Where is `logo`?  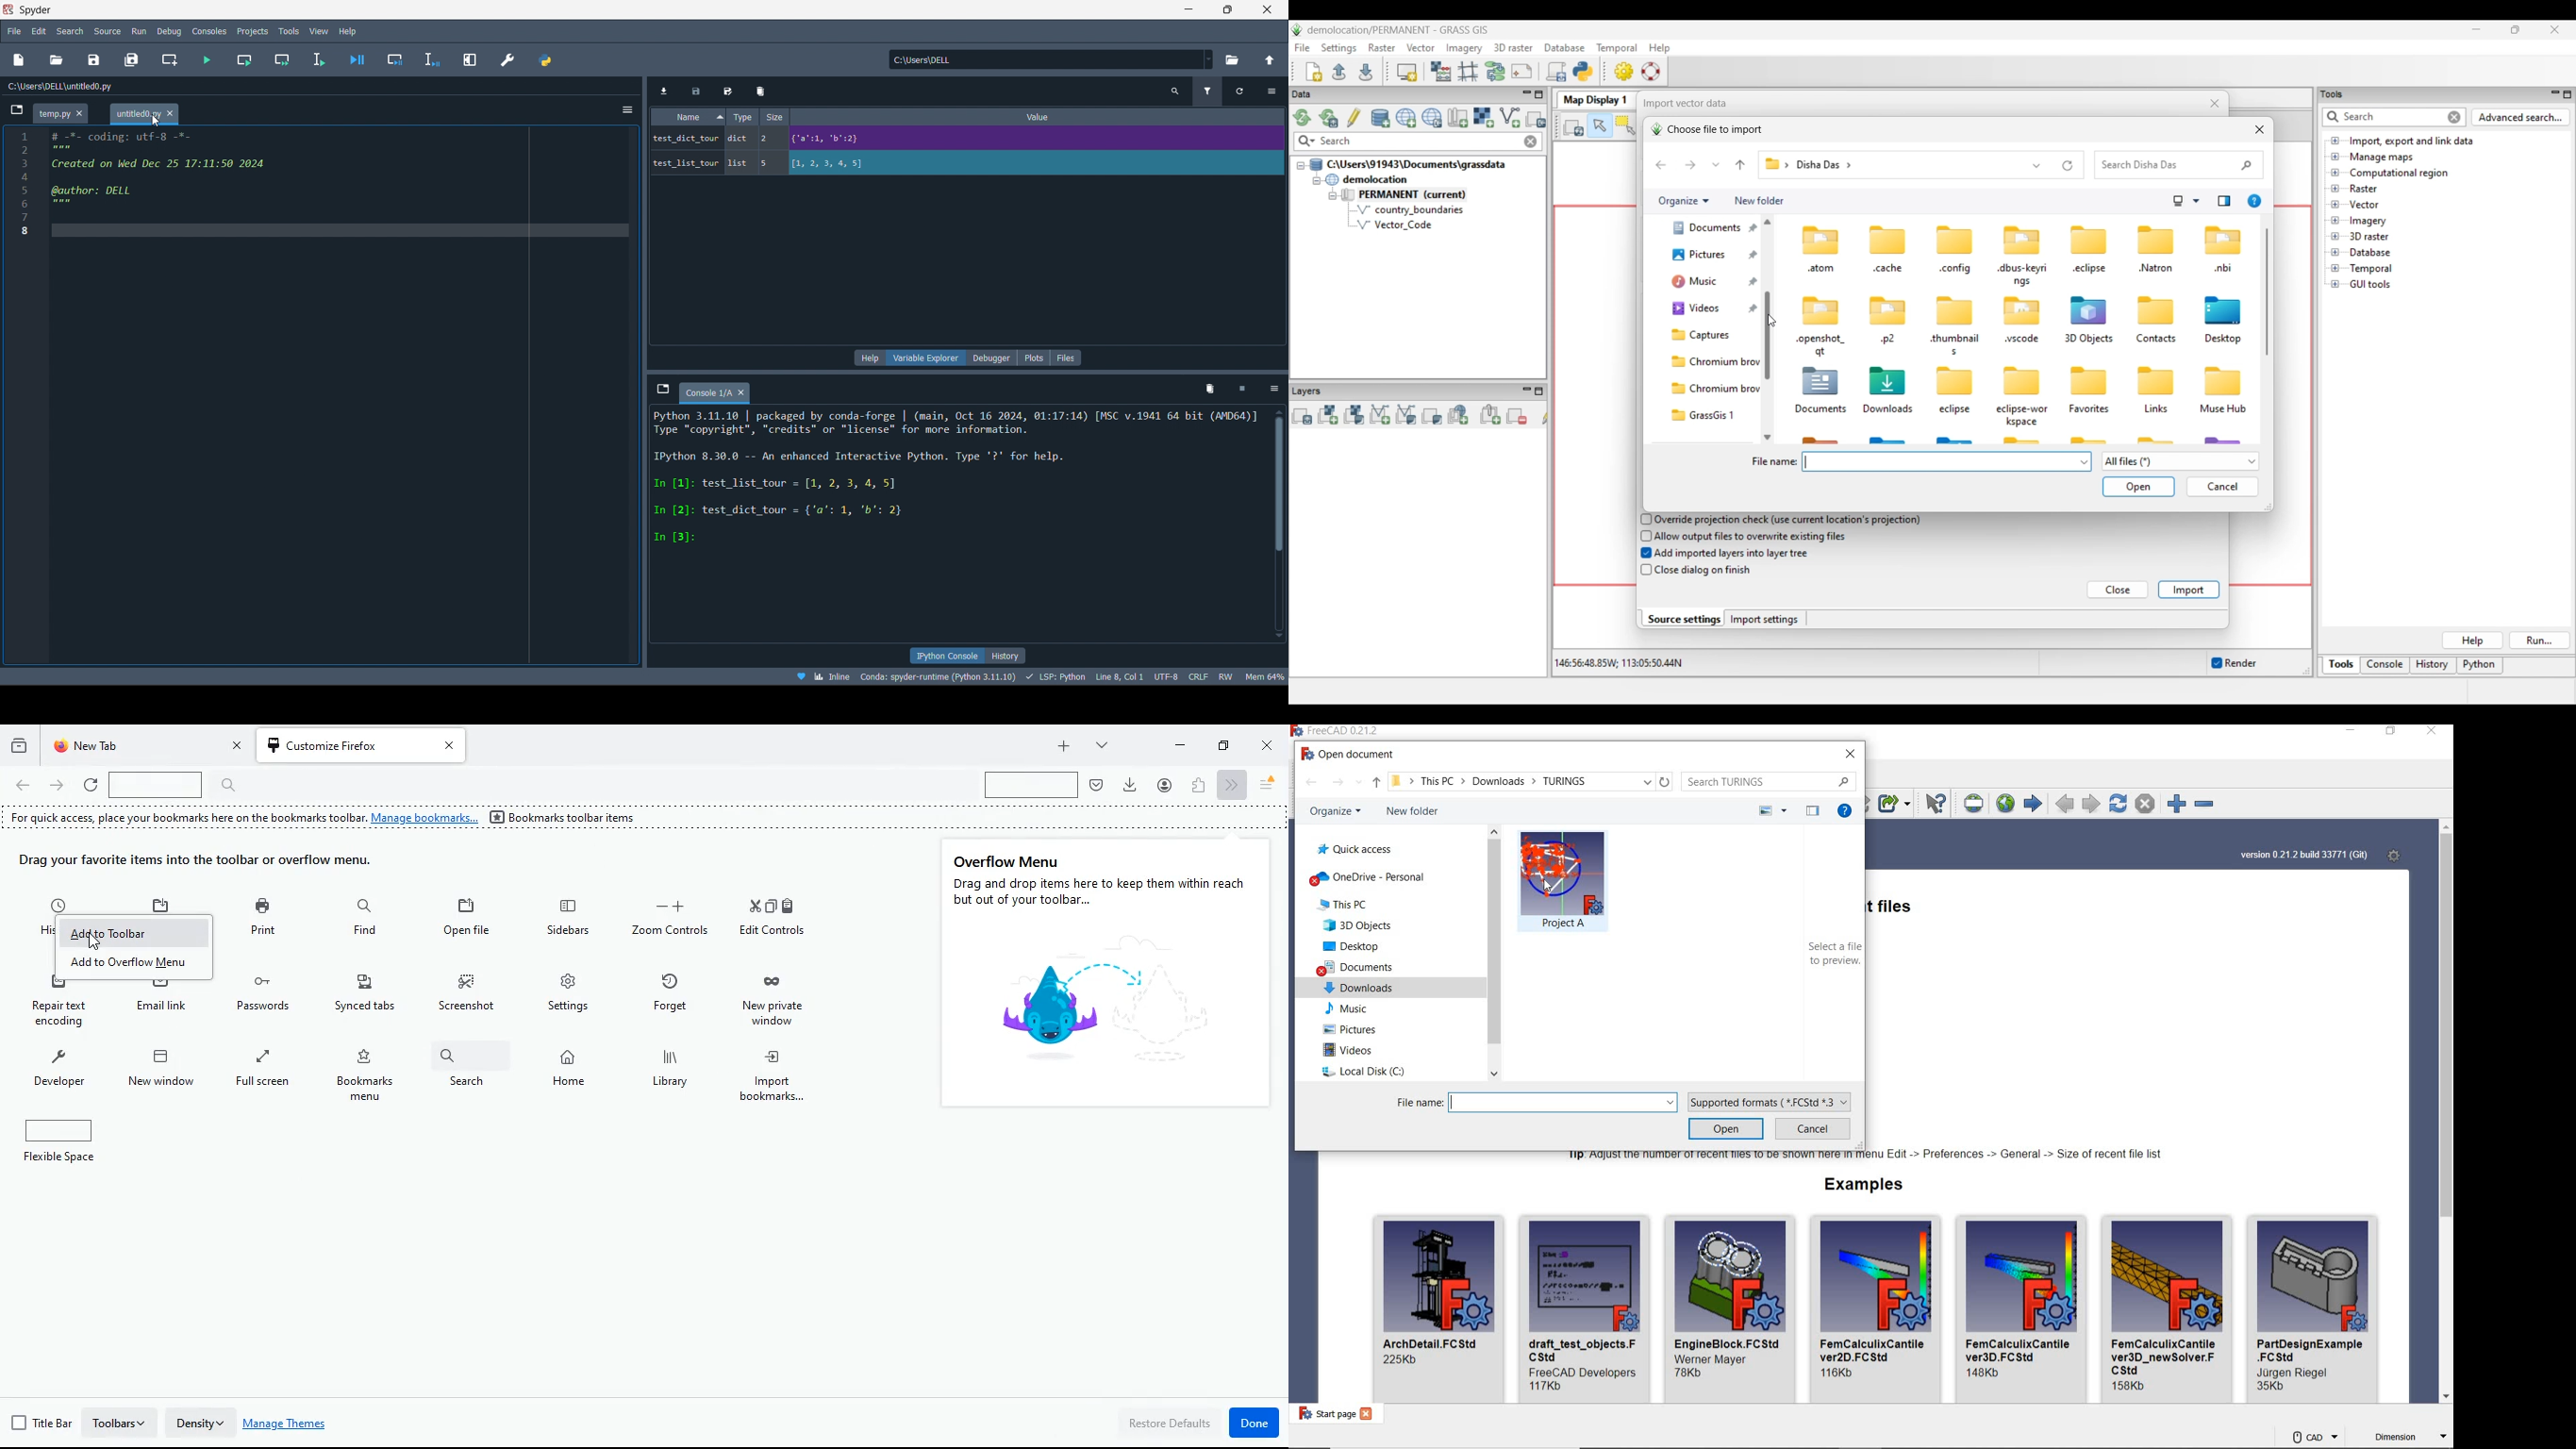 logo is located at coordinates (1298, 731).